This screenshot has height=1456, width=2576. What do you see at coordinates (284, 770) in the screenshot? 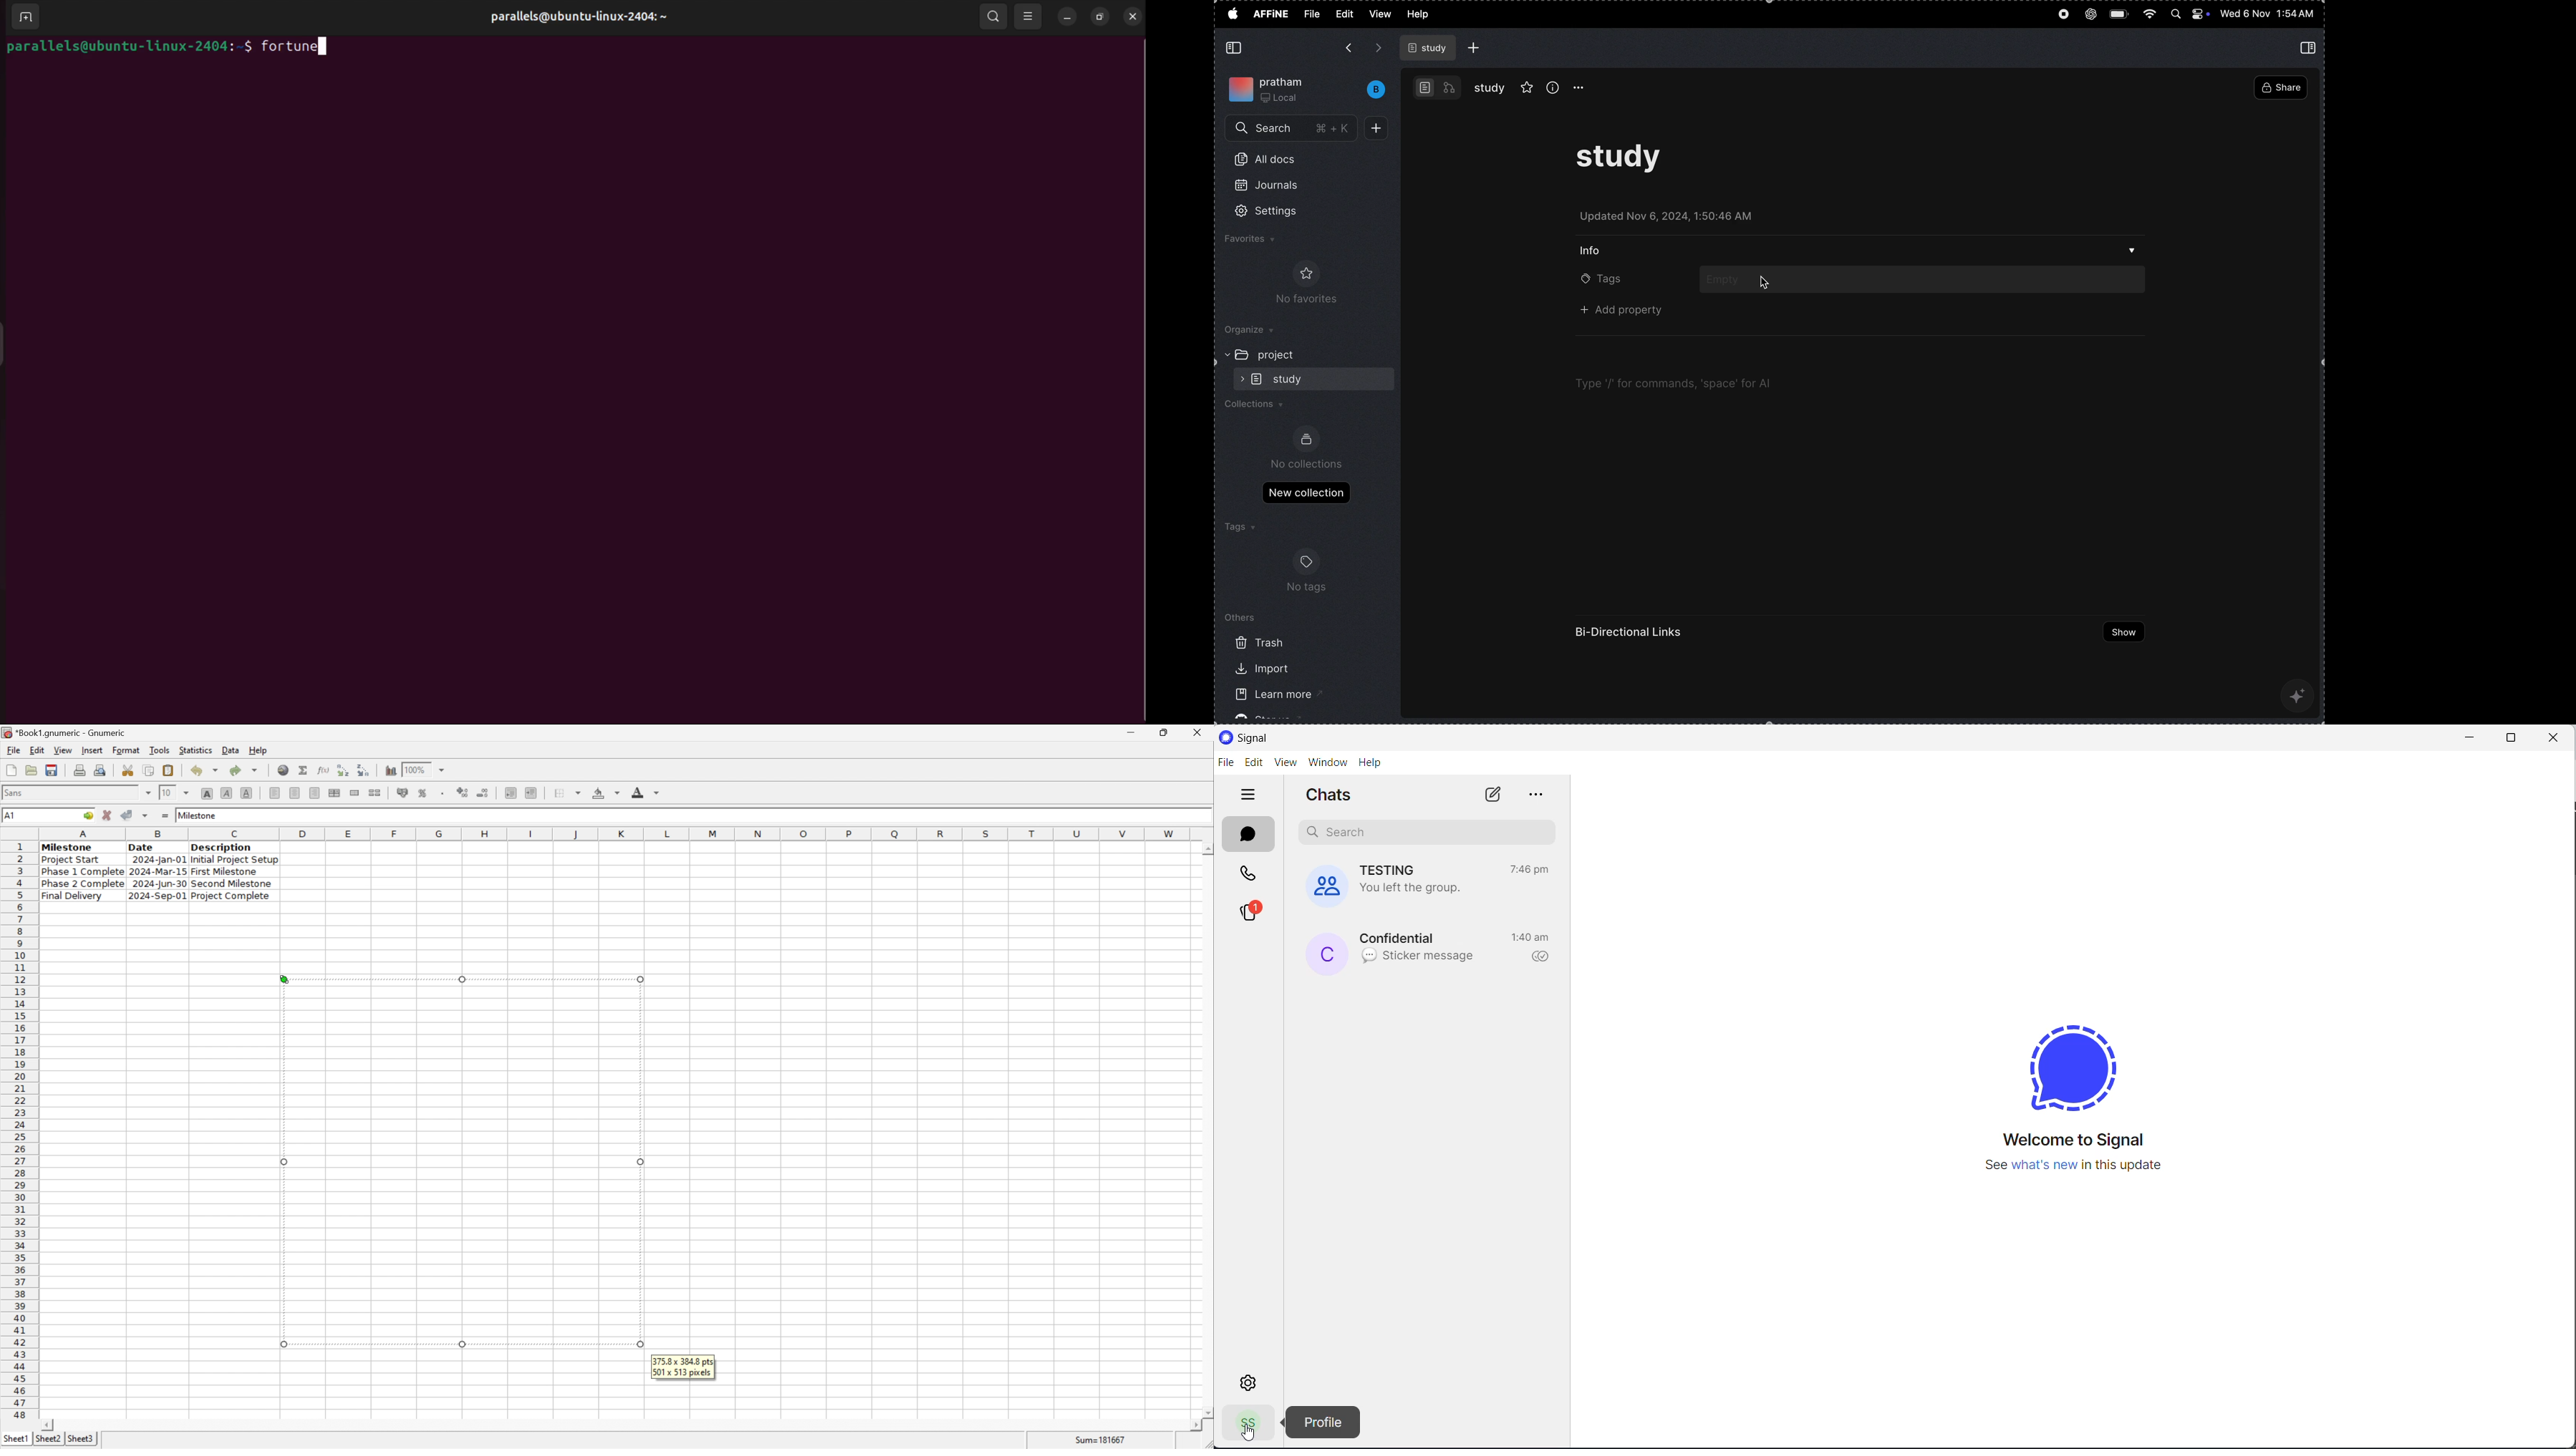
I see `insert a hyperlink` at bounding box center [284, 770].